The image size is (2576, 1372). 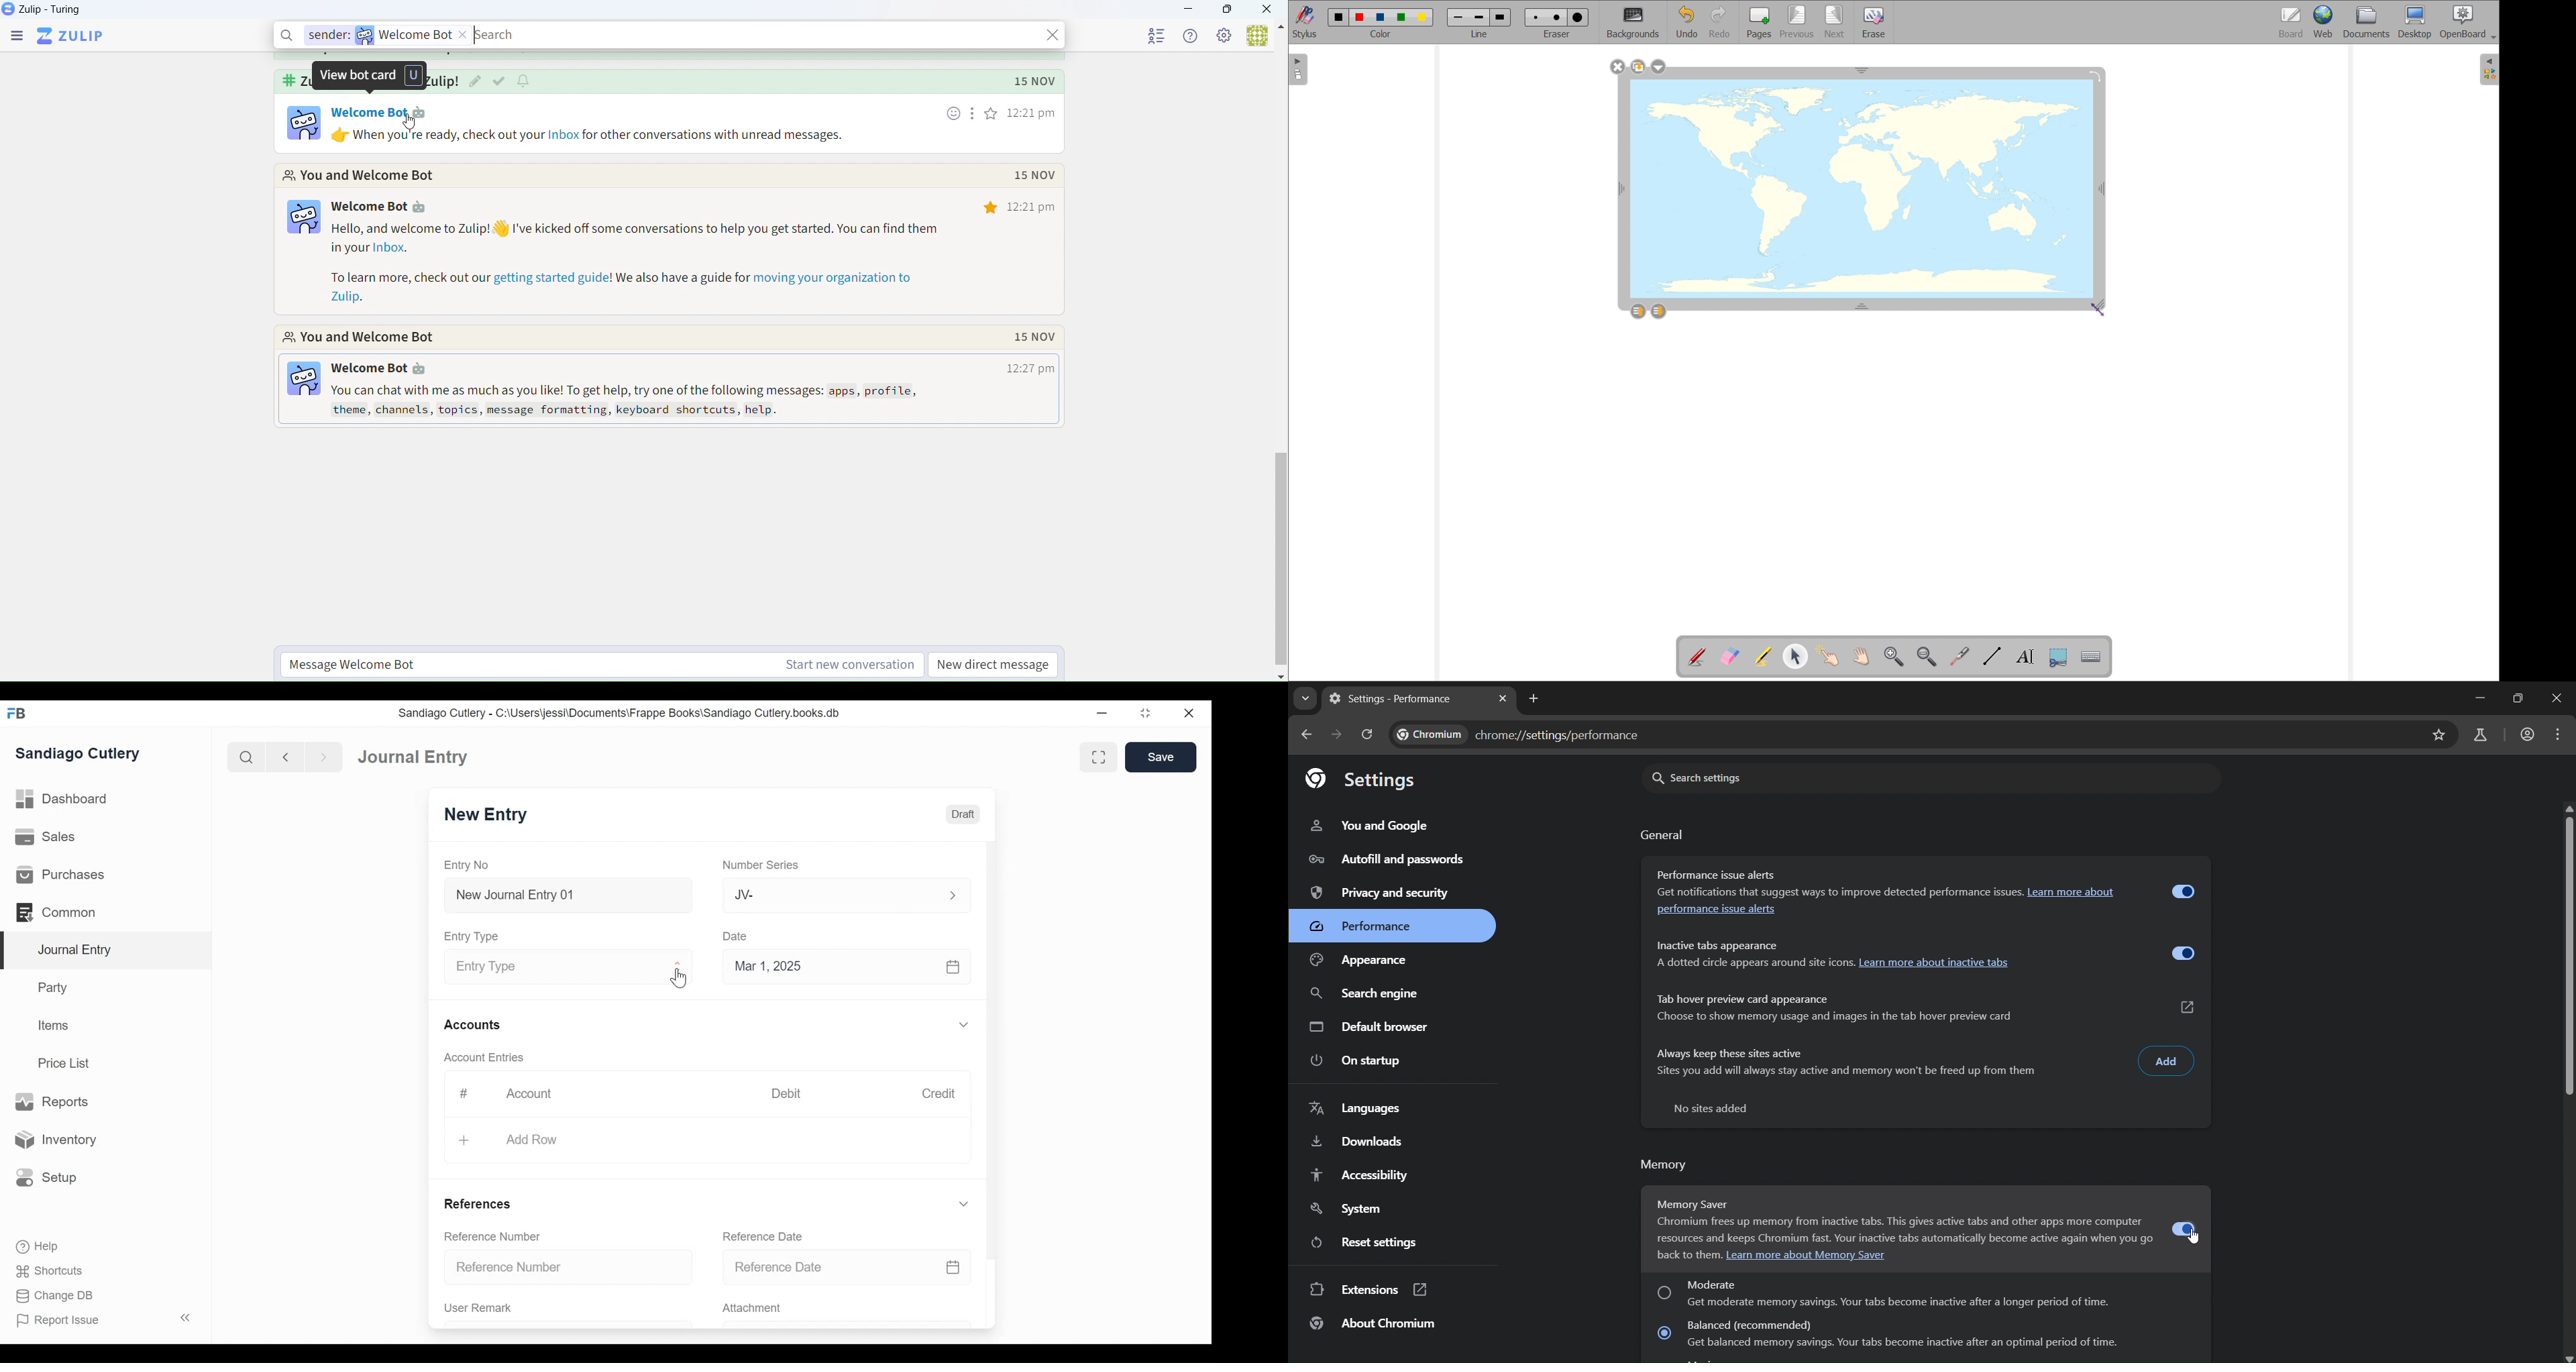 I want to click on Search settings, so click(x=1931, y=779).